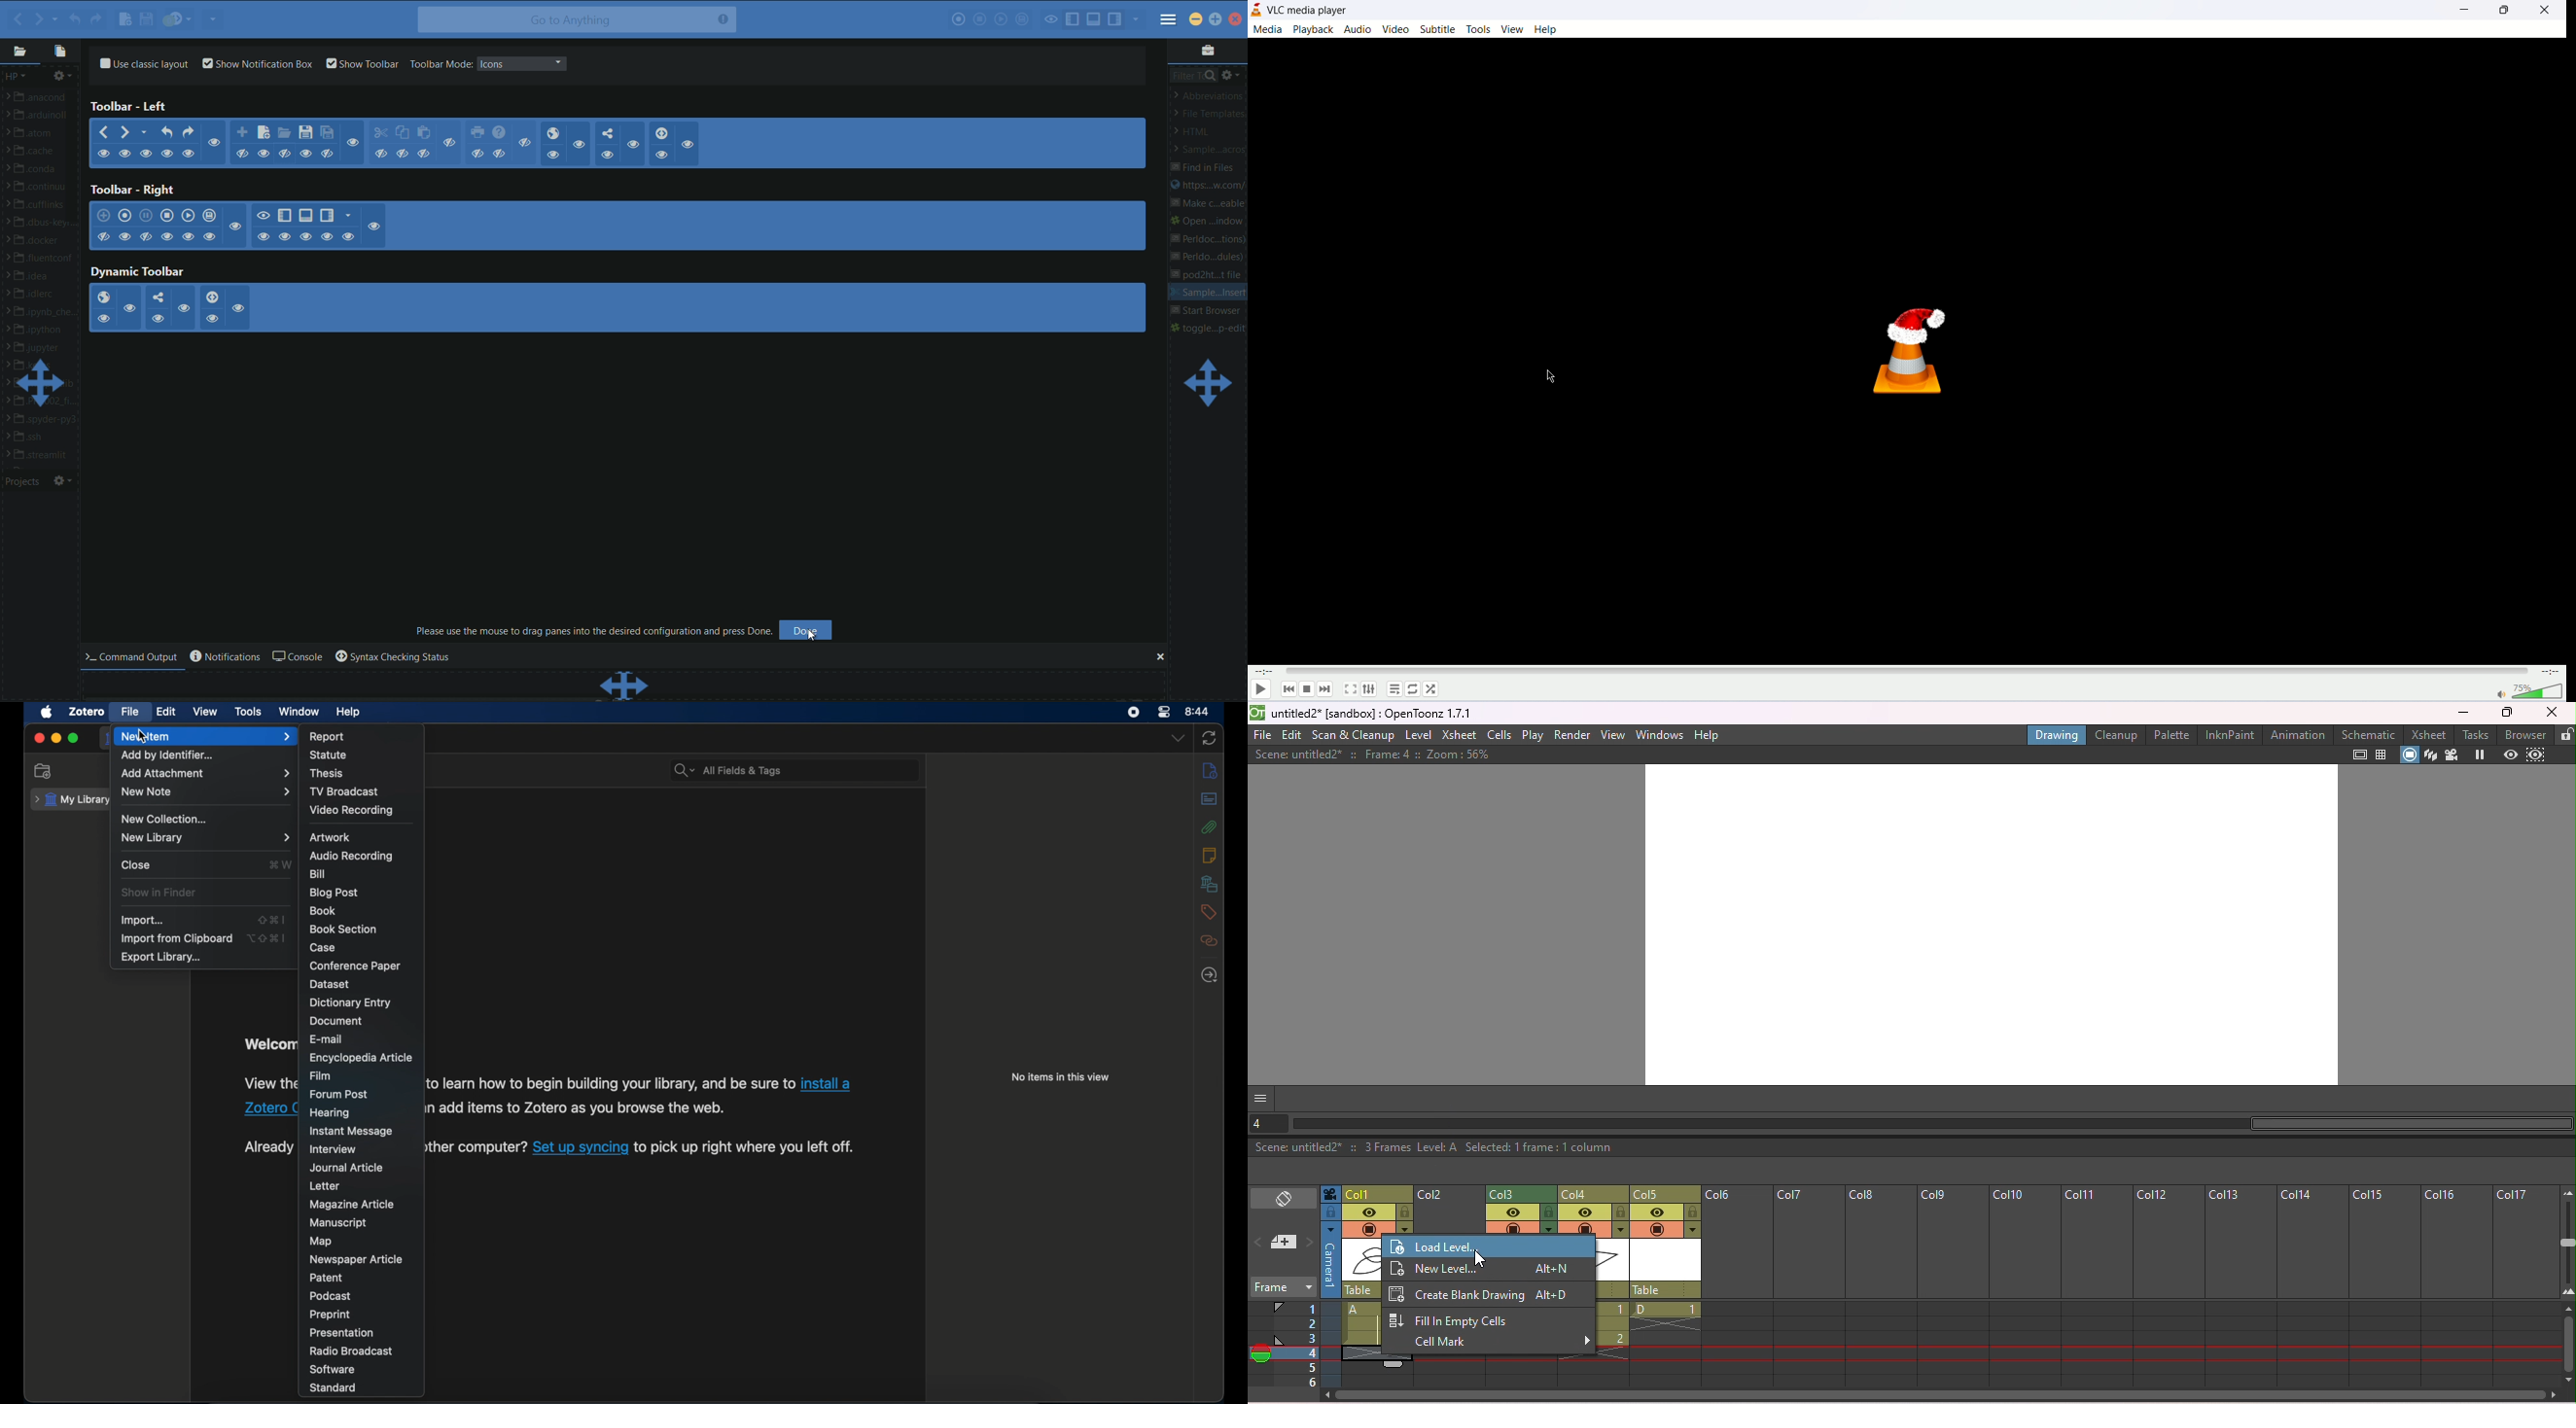 This screenshot has width=2576, height=1428. I want to click on view, so click(1511, 28).